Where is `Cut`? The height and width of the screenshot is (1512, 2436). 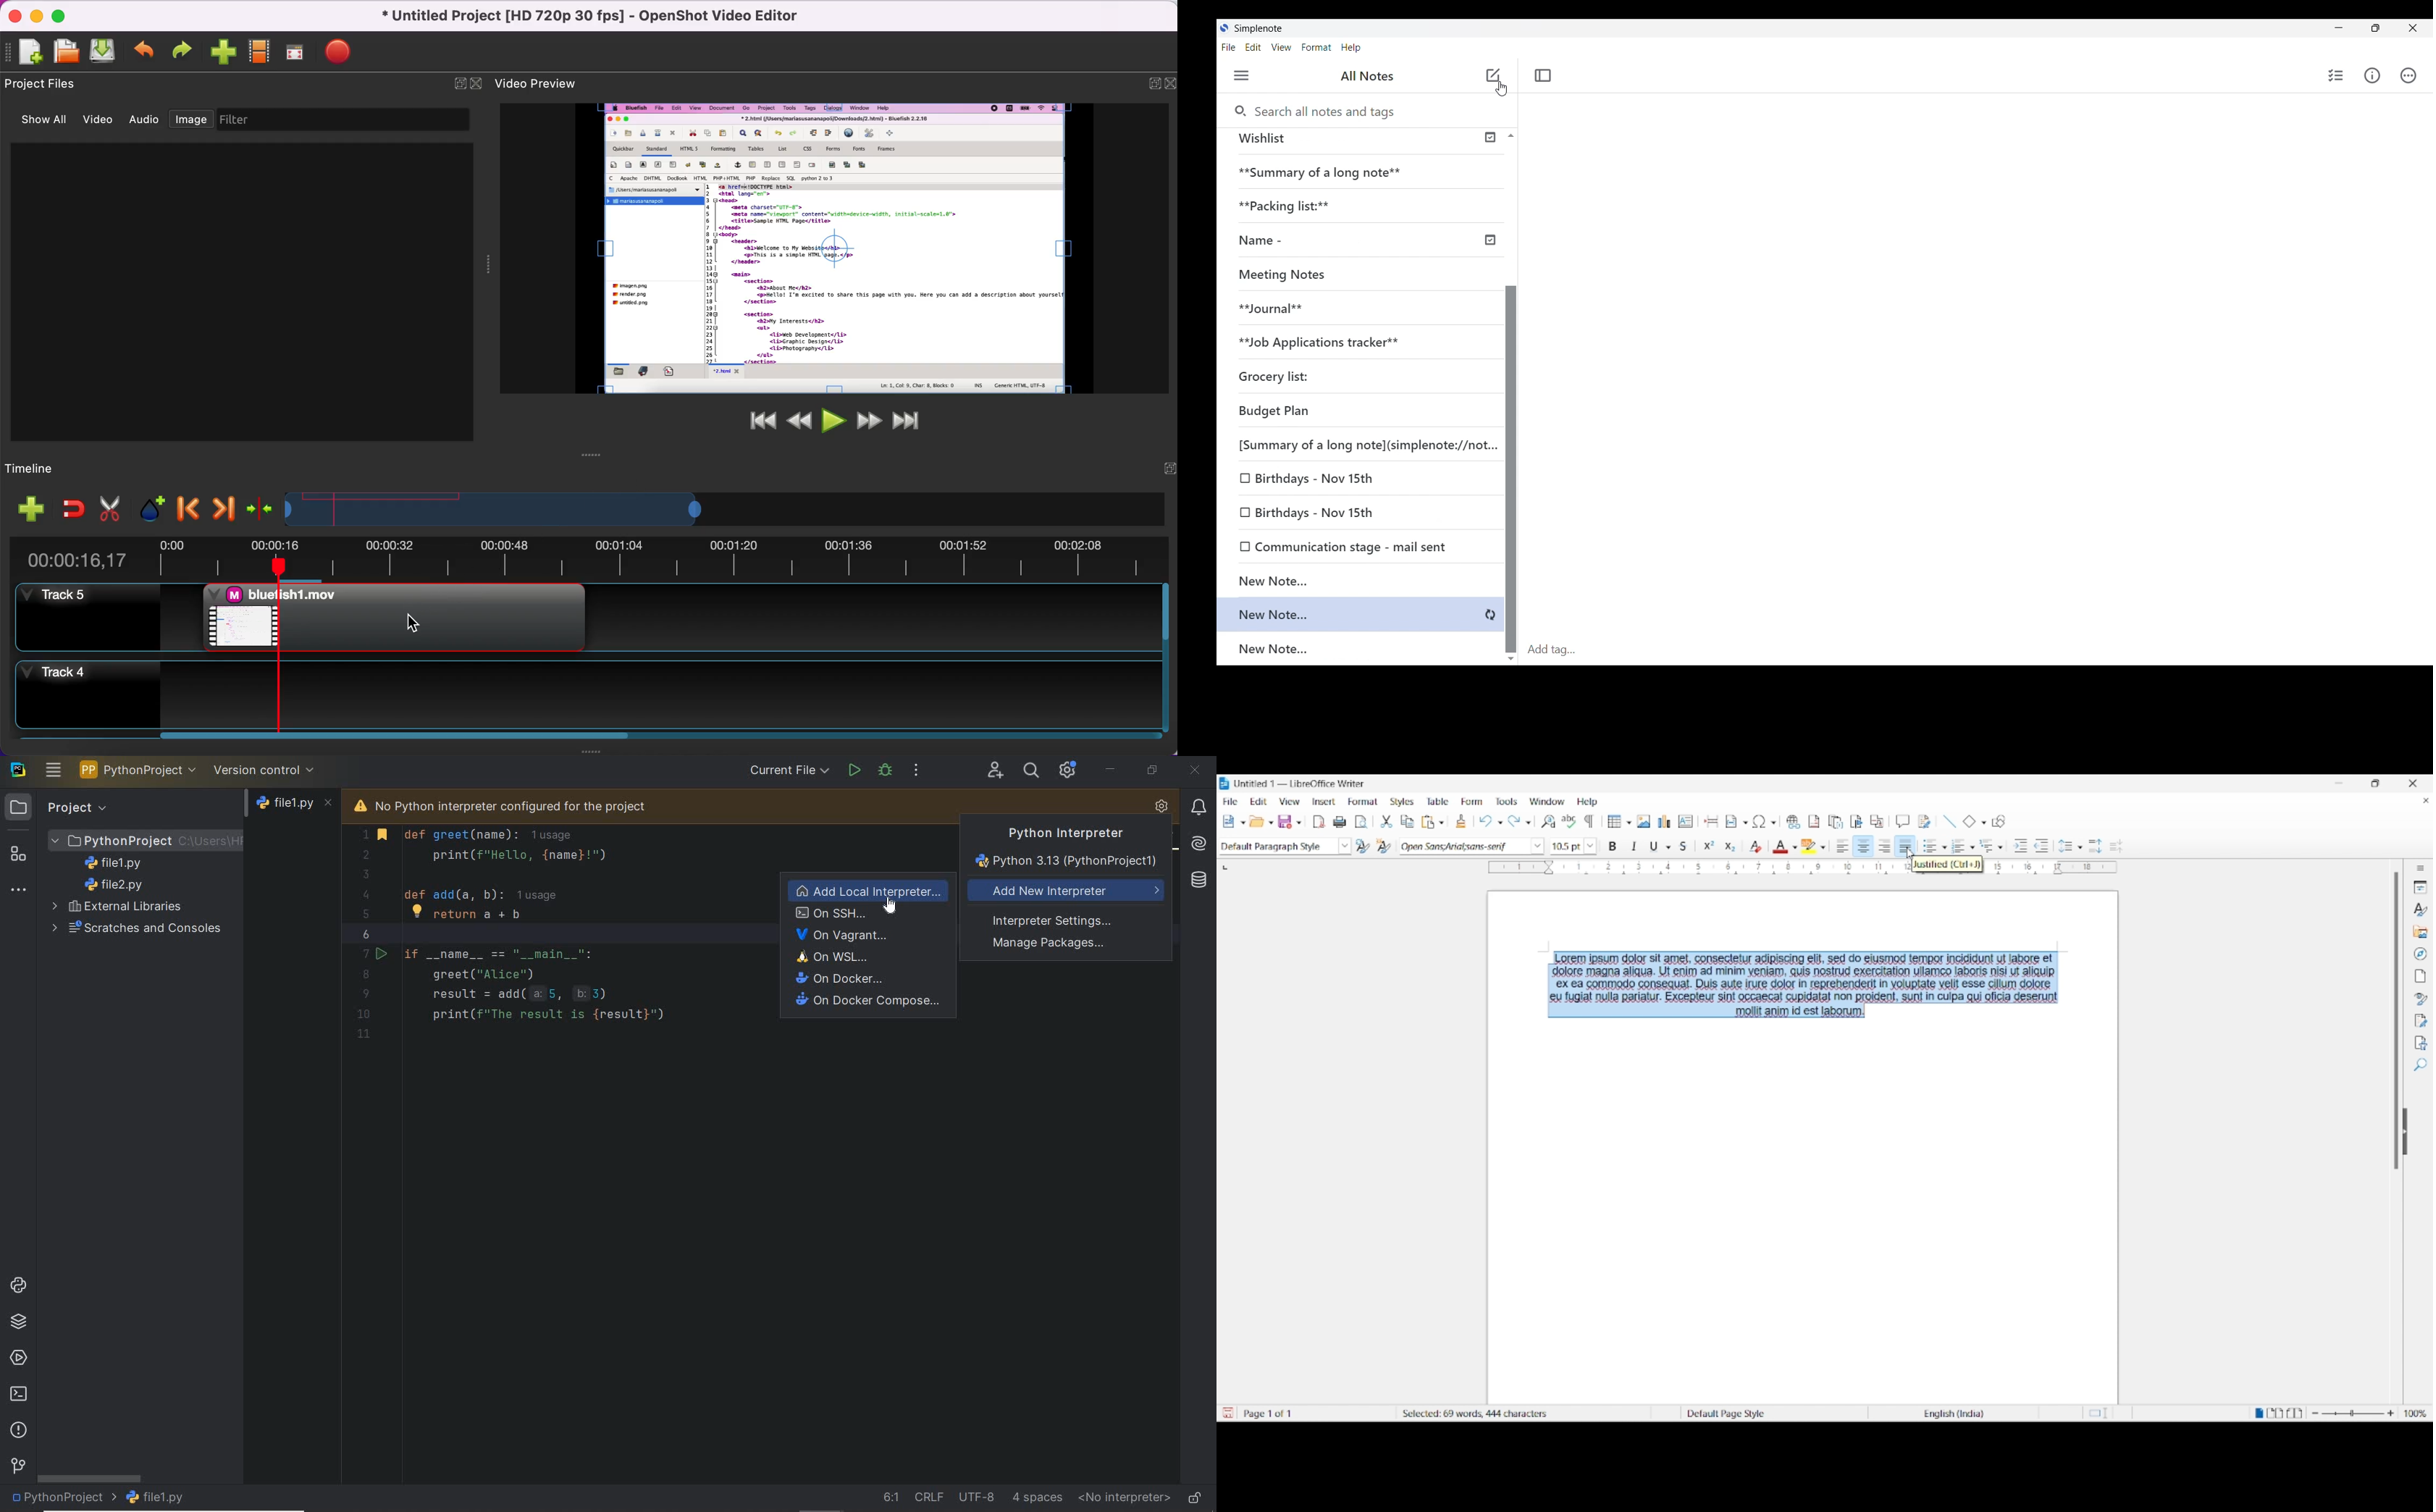
Cut is located at coordinates (1386, 821).